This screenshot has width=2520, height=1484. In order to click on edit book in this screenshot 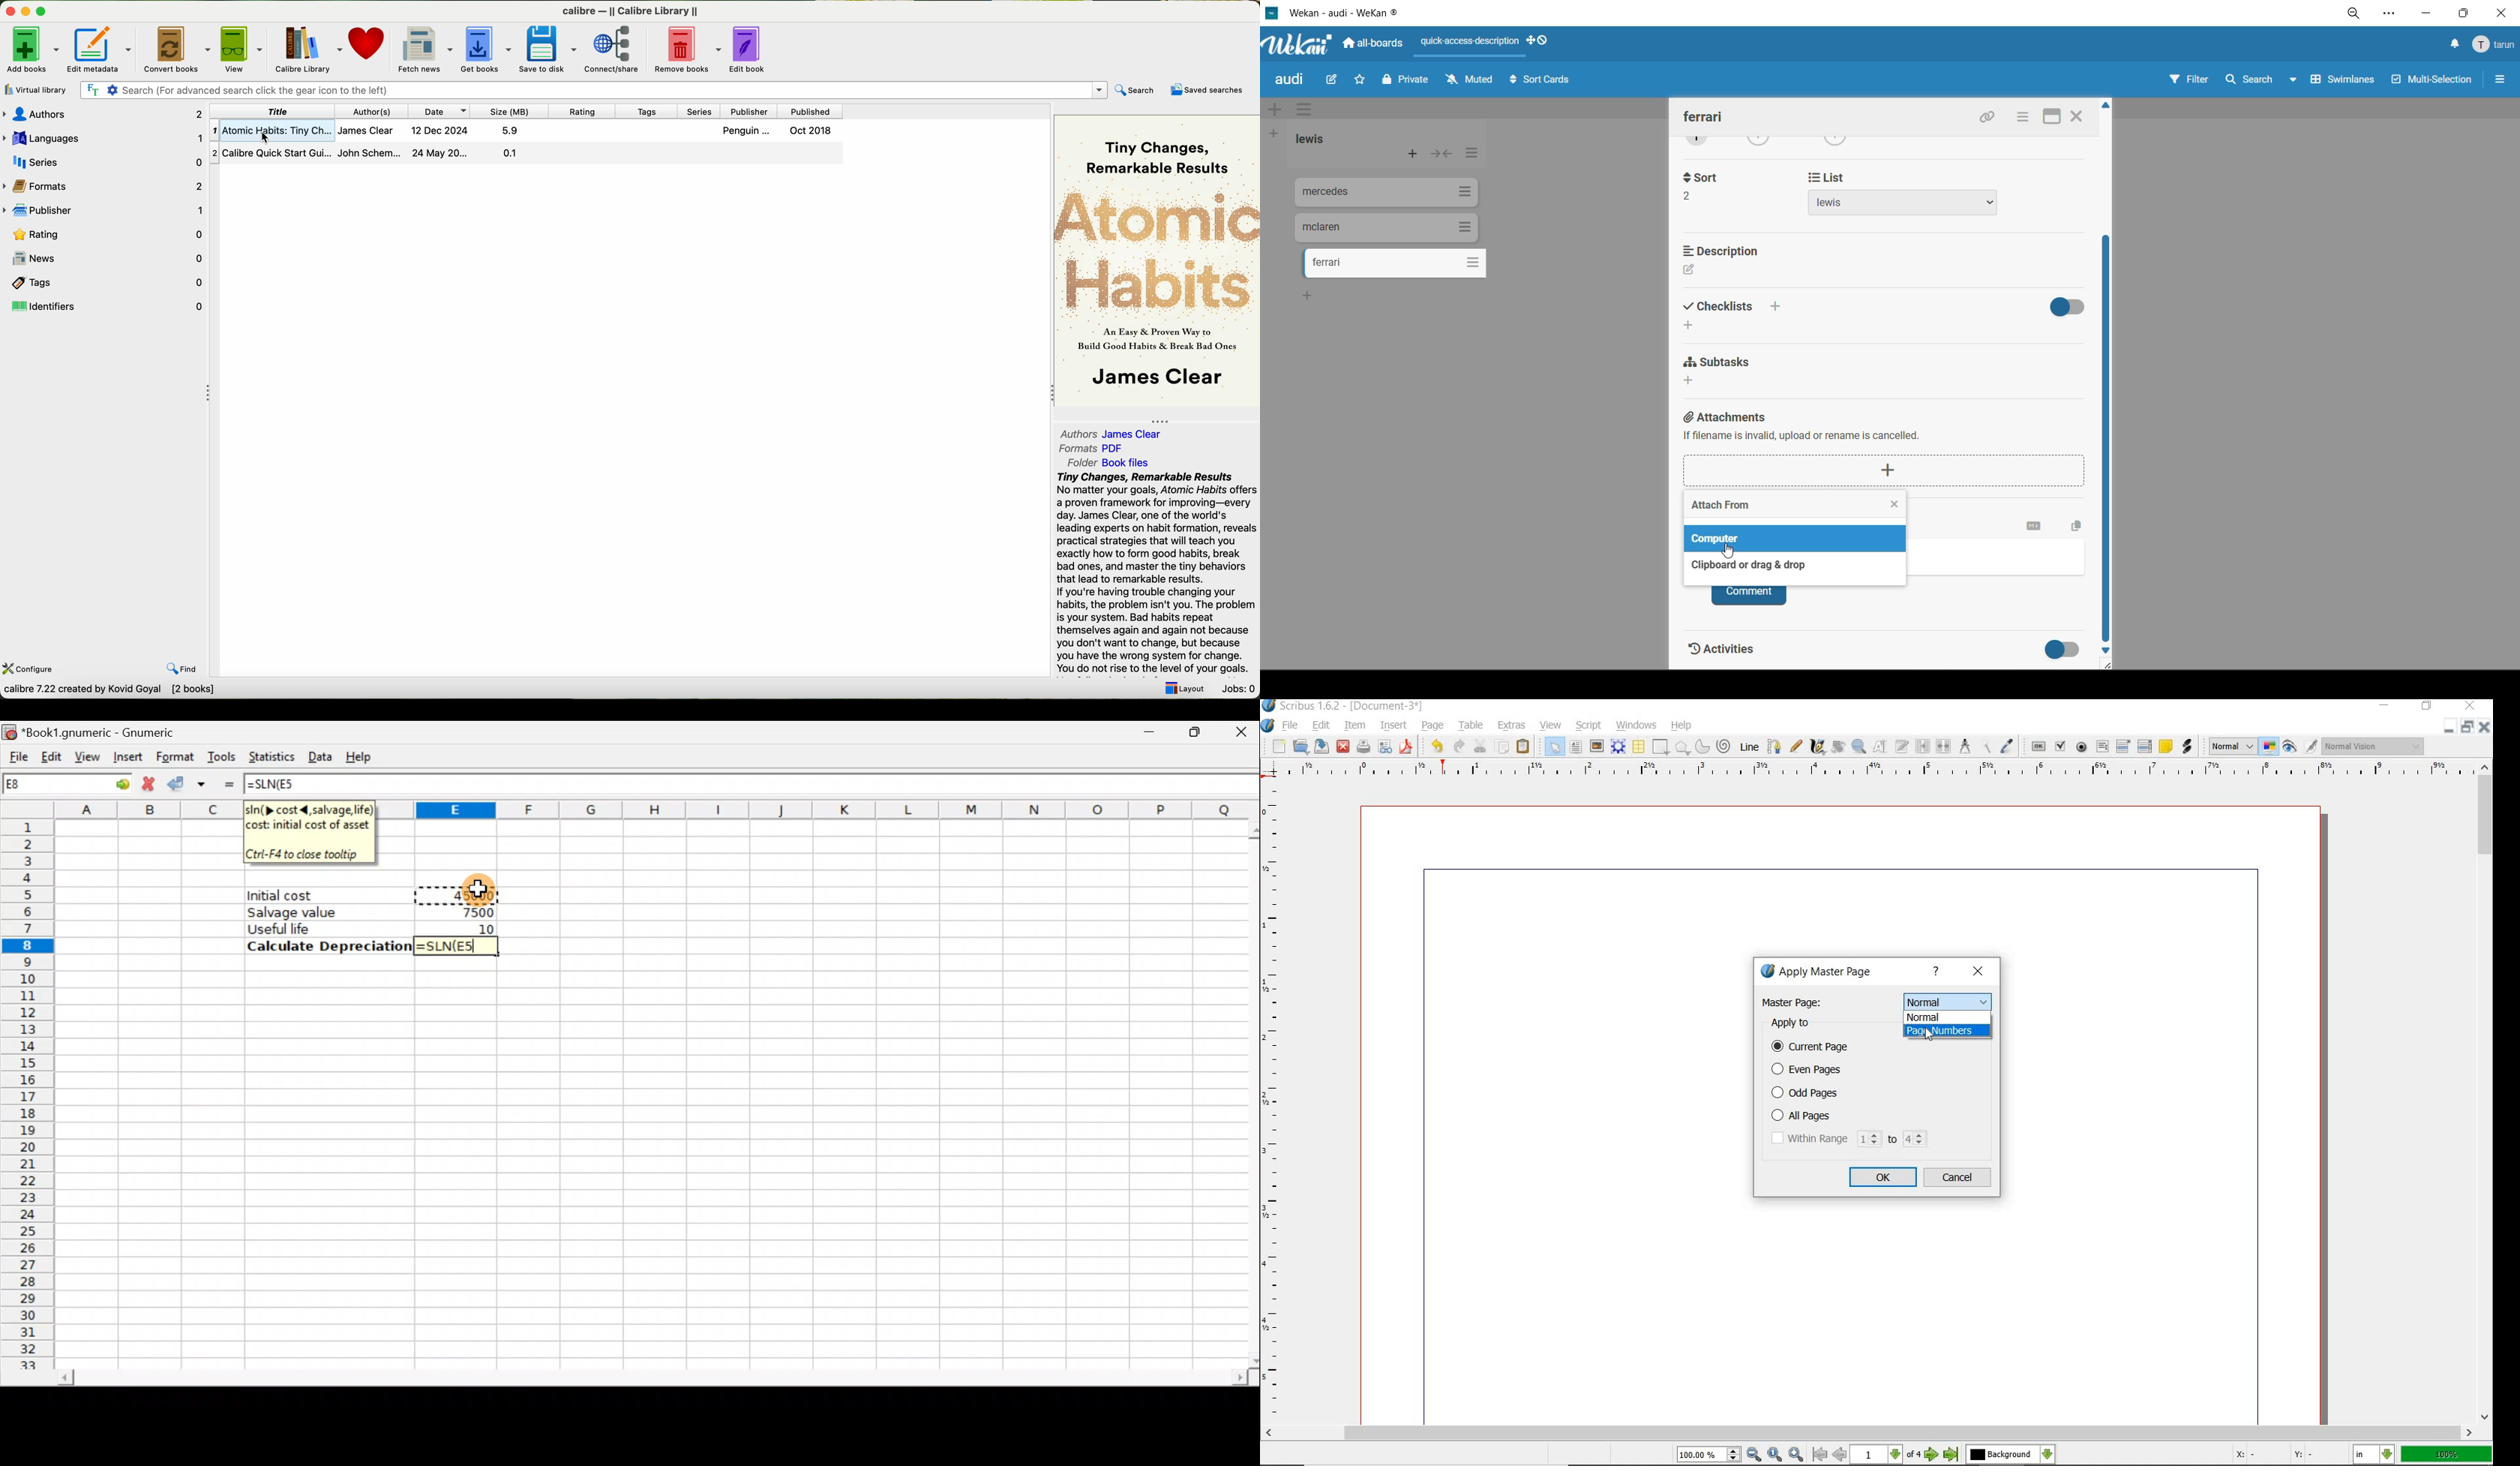, I will do `click(751, 49)`.